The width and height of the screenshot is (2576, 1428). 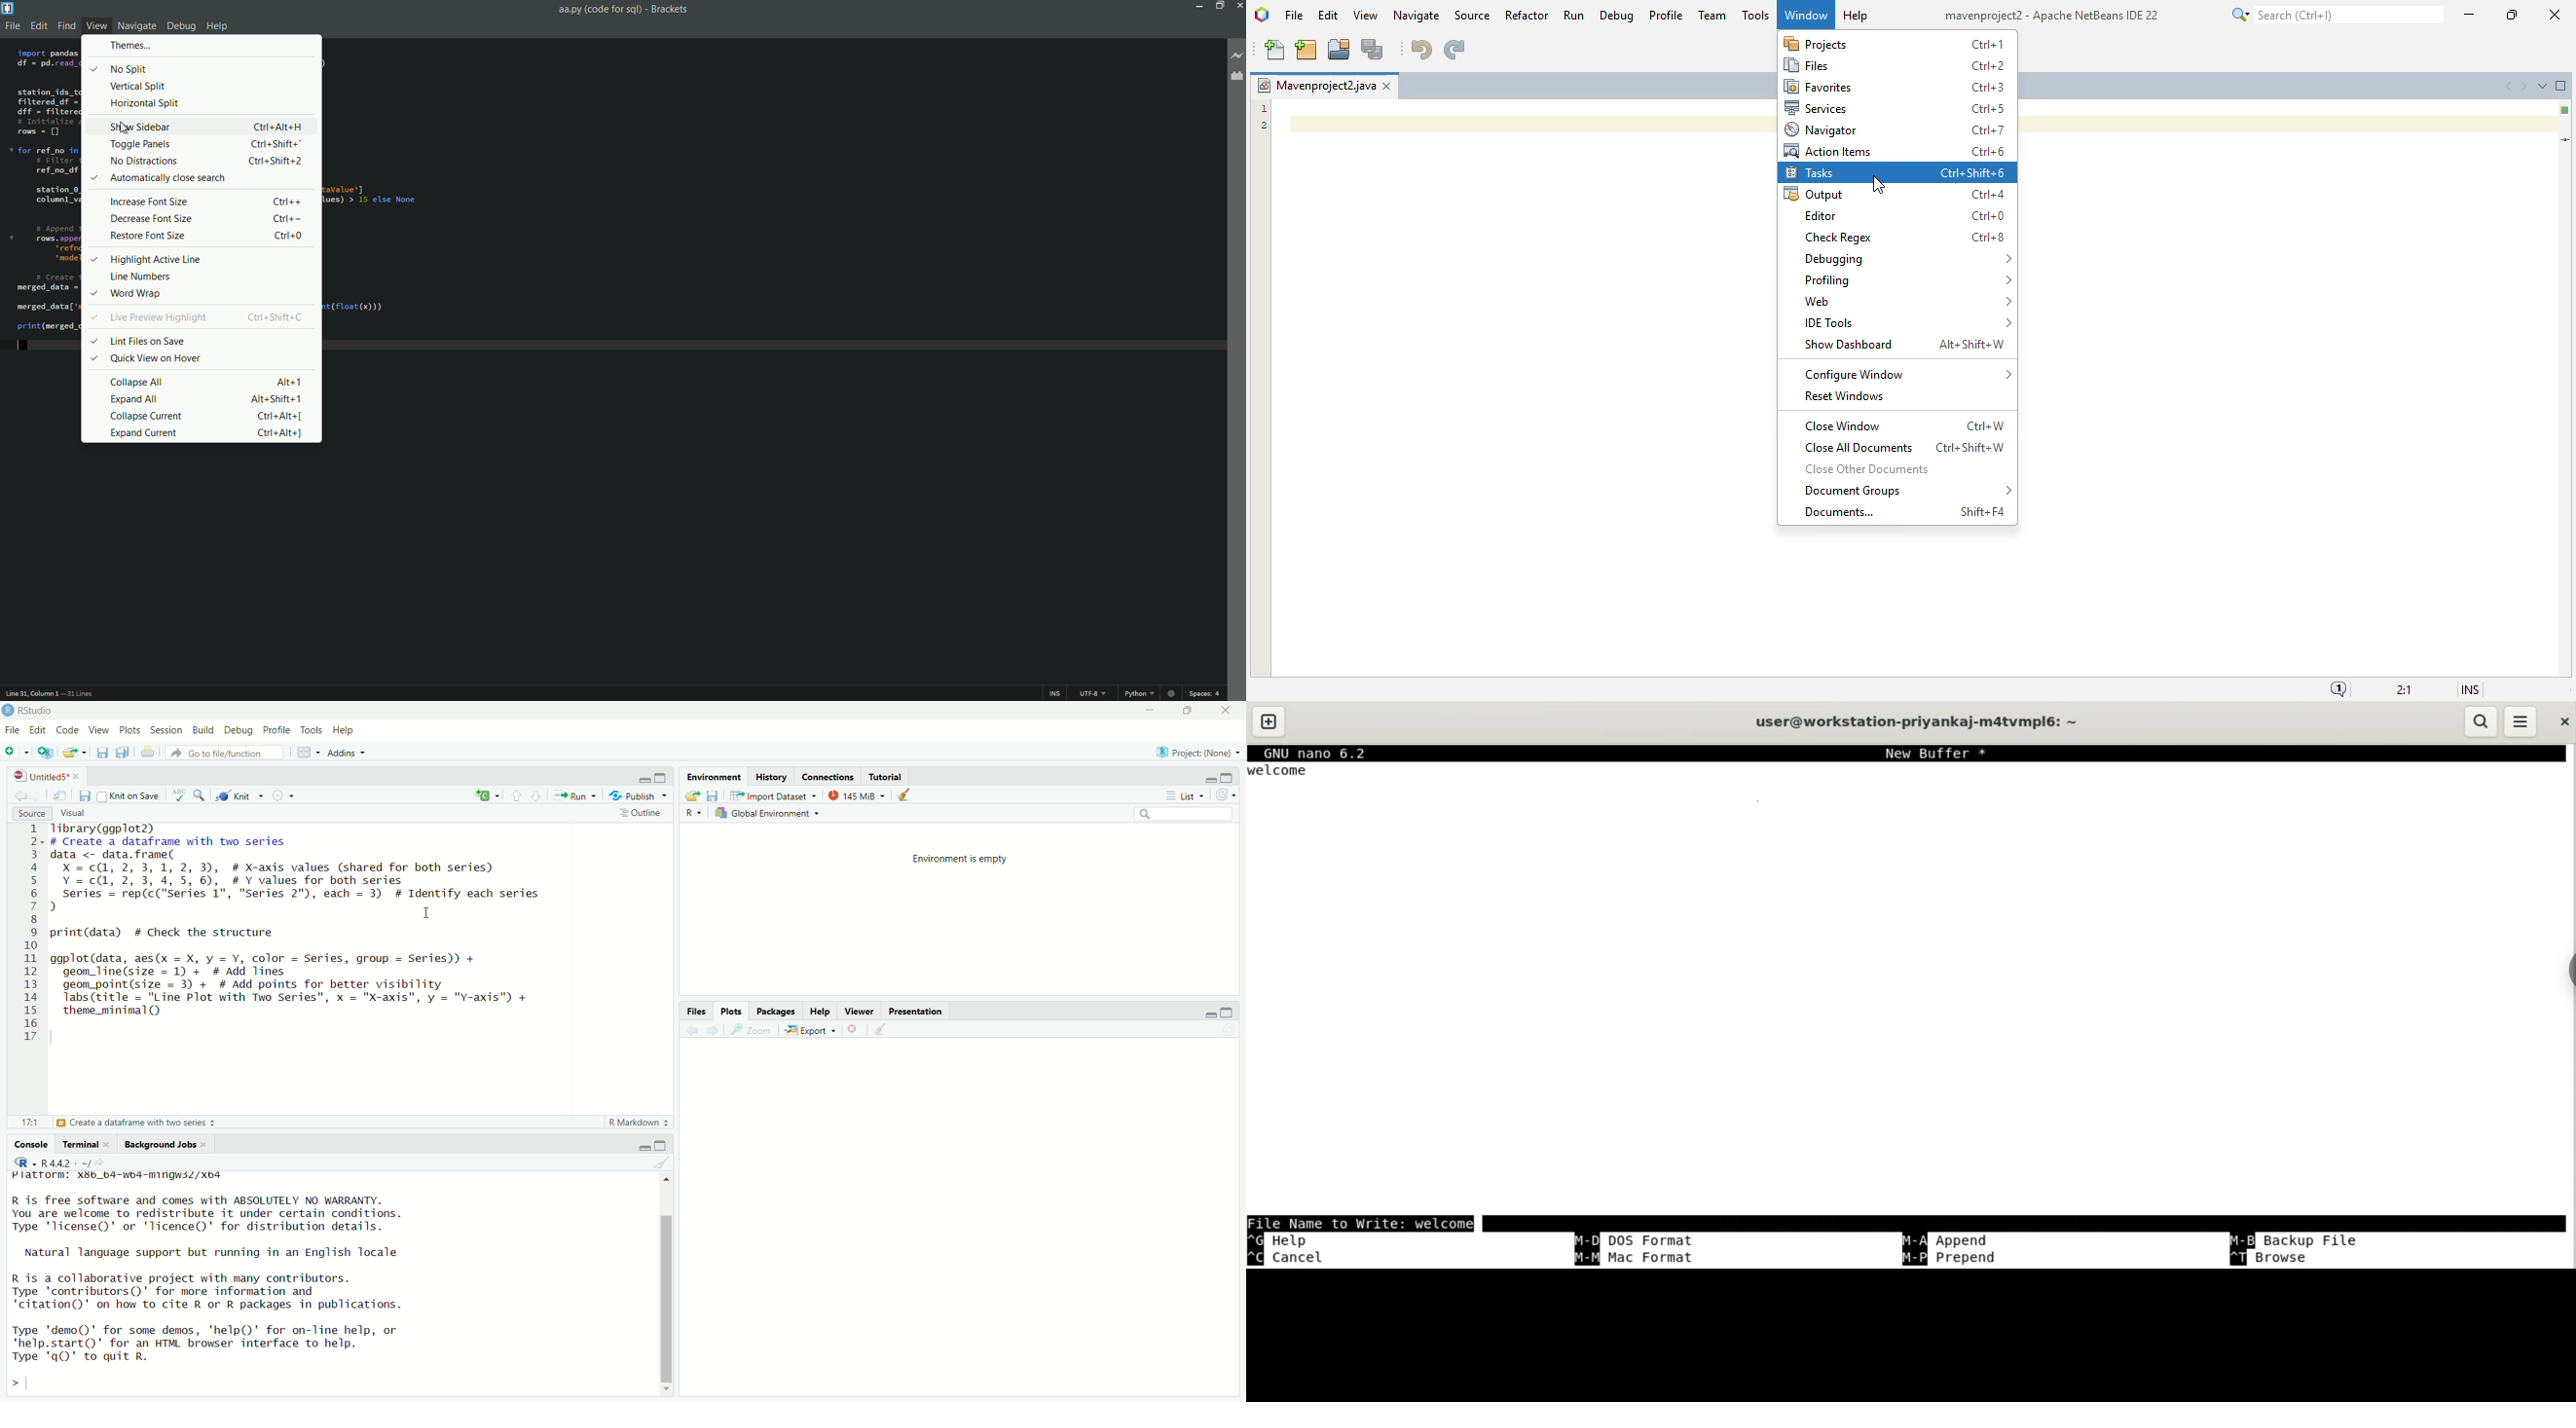 I want to click on save all documents, so click(x=121, y=752).